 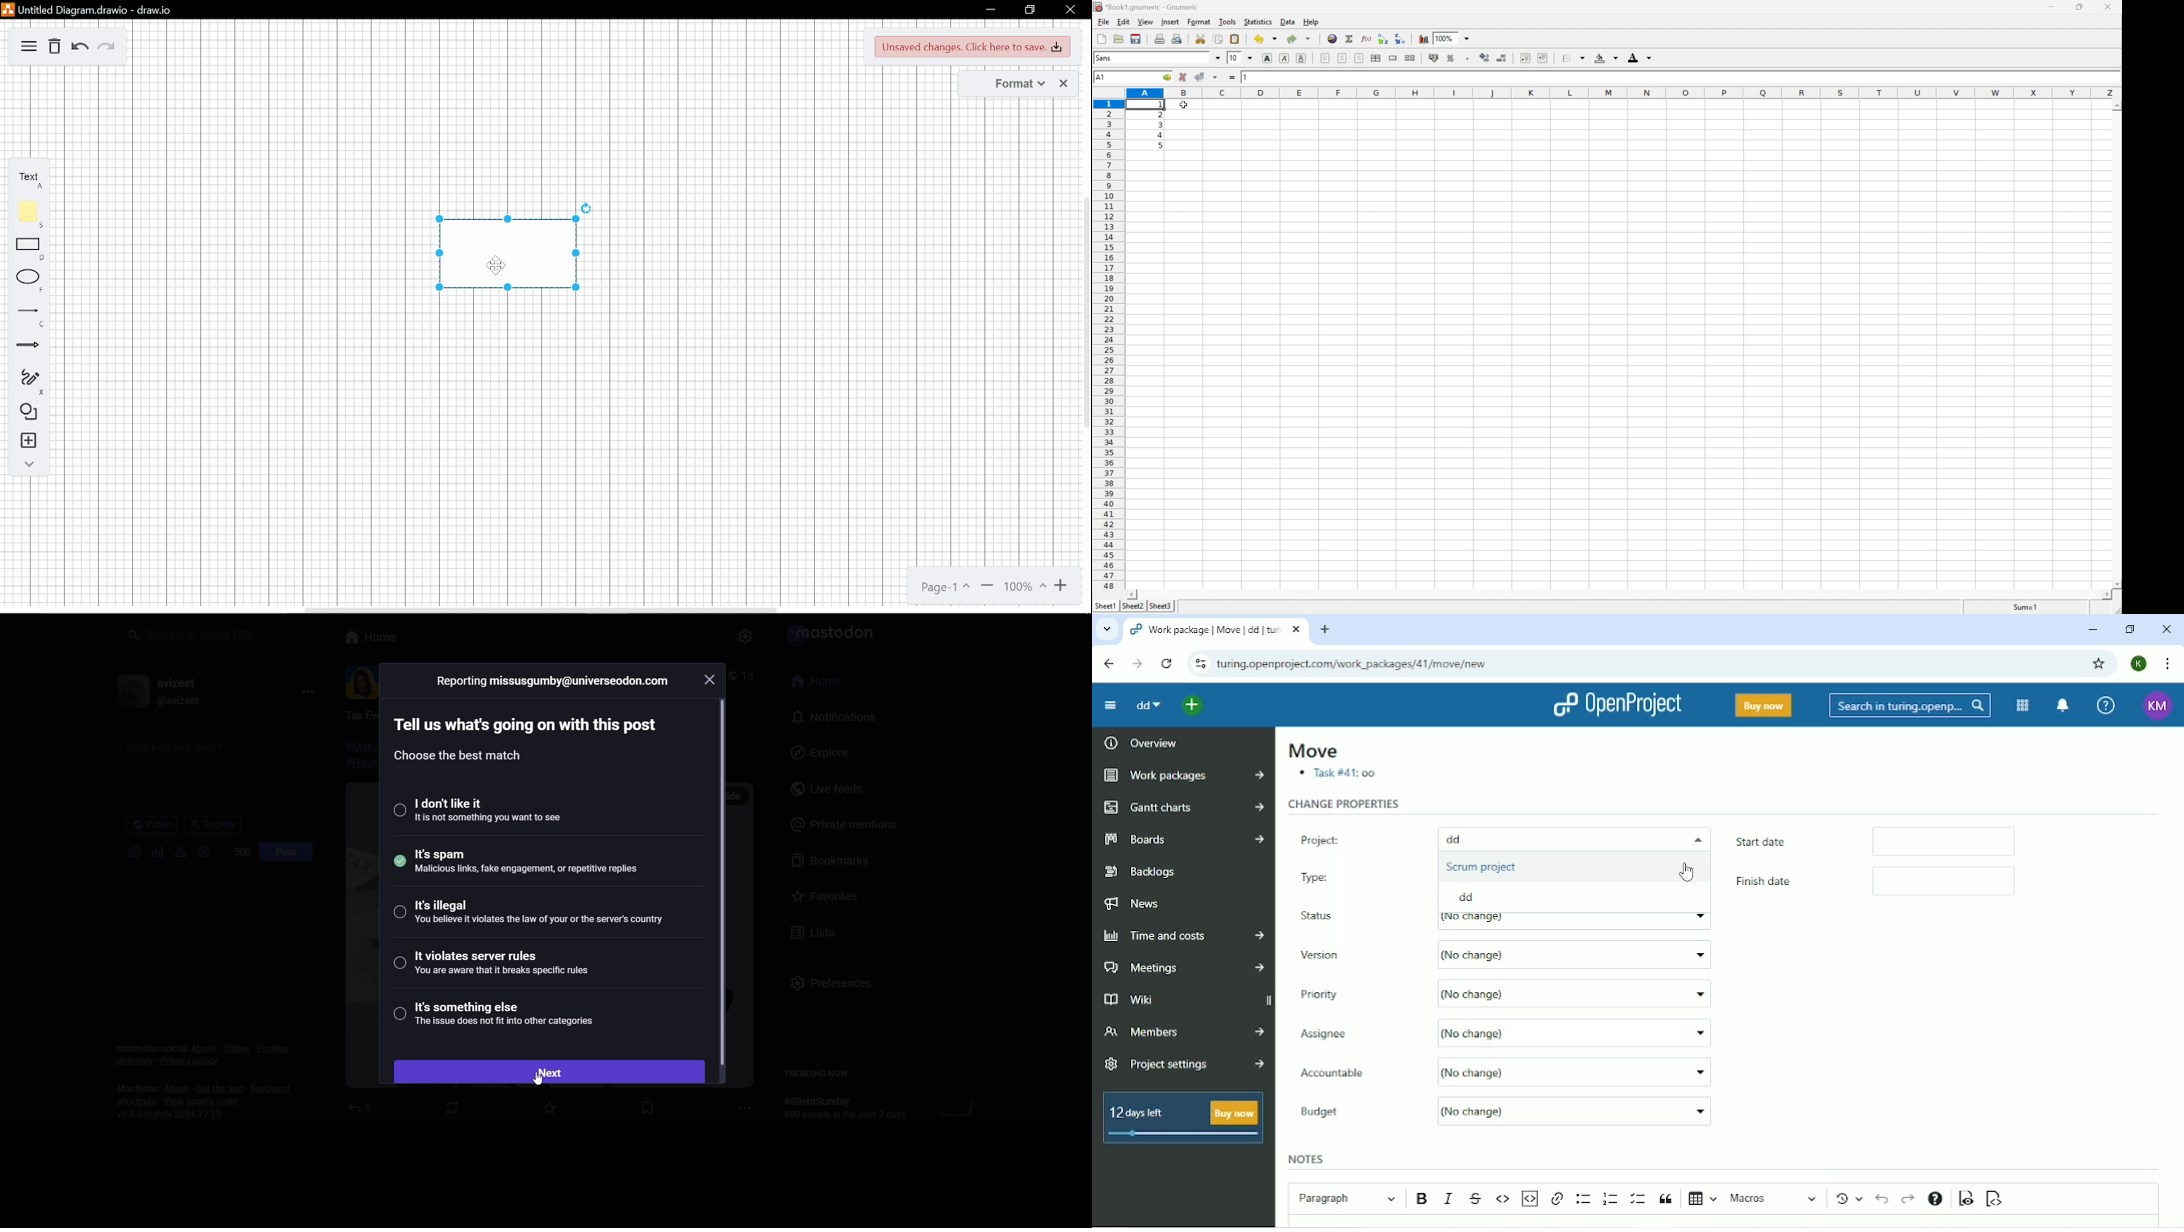 What do you see at coordinates (1467, 58) in the screenshot?
I see `Set the format of the selected cells to include a thousands separator` at bounding box center [1467, 58].